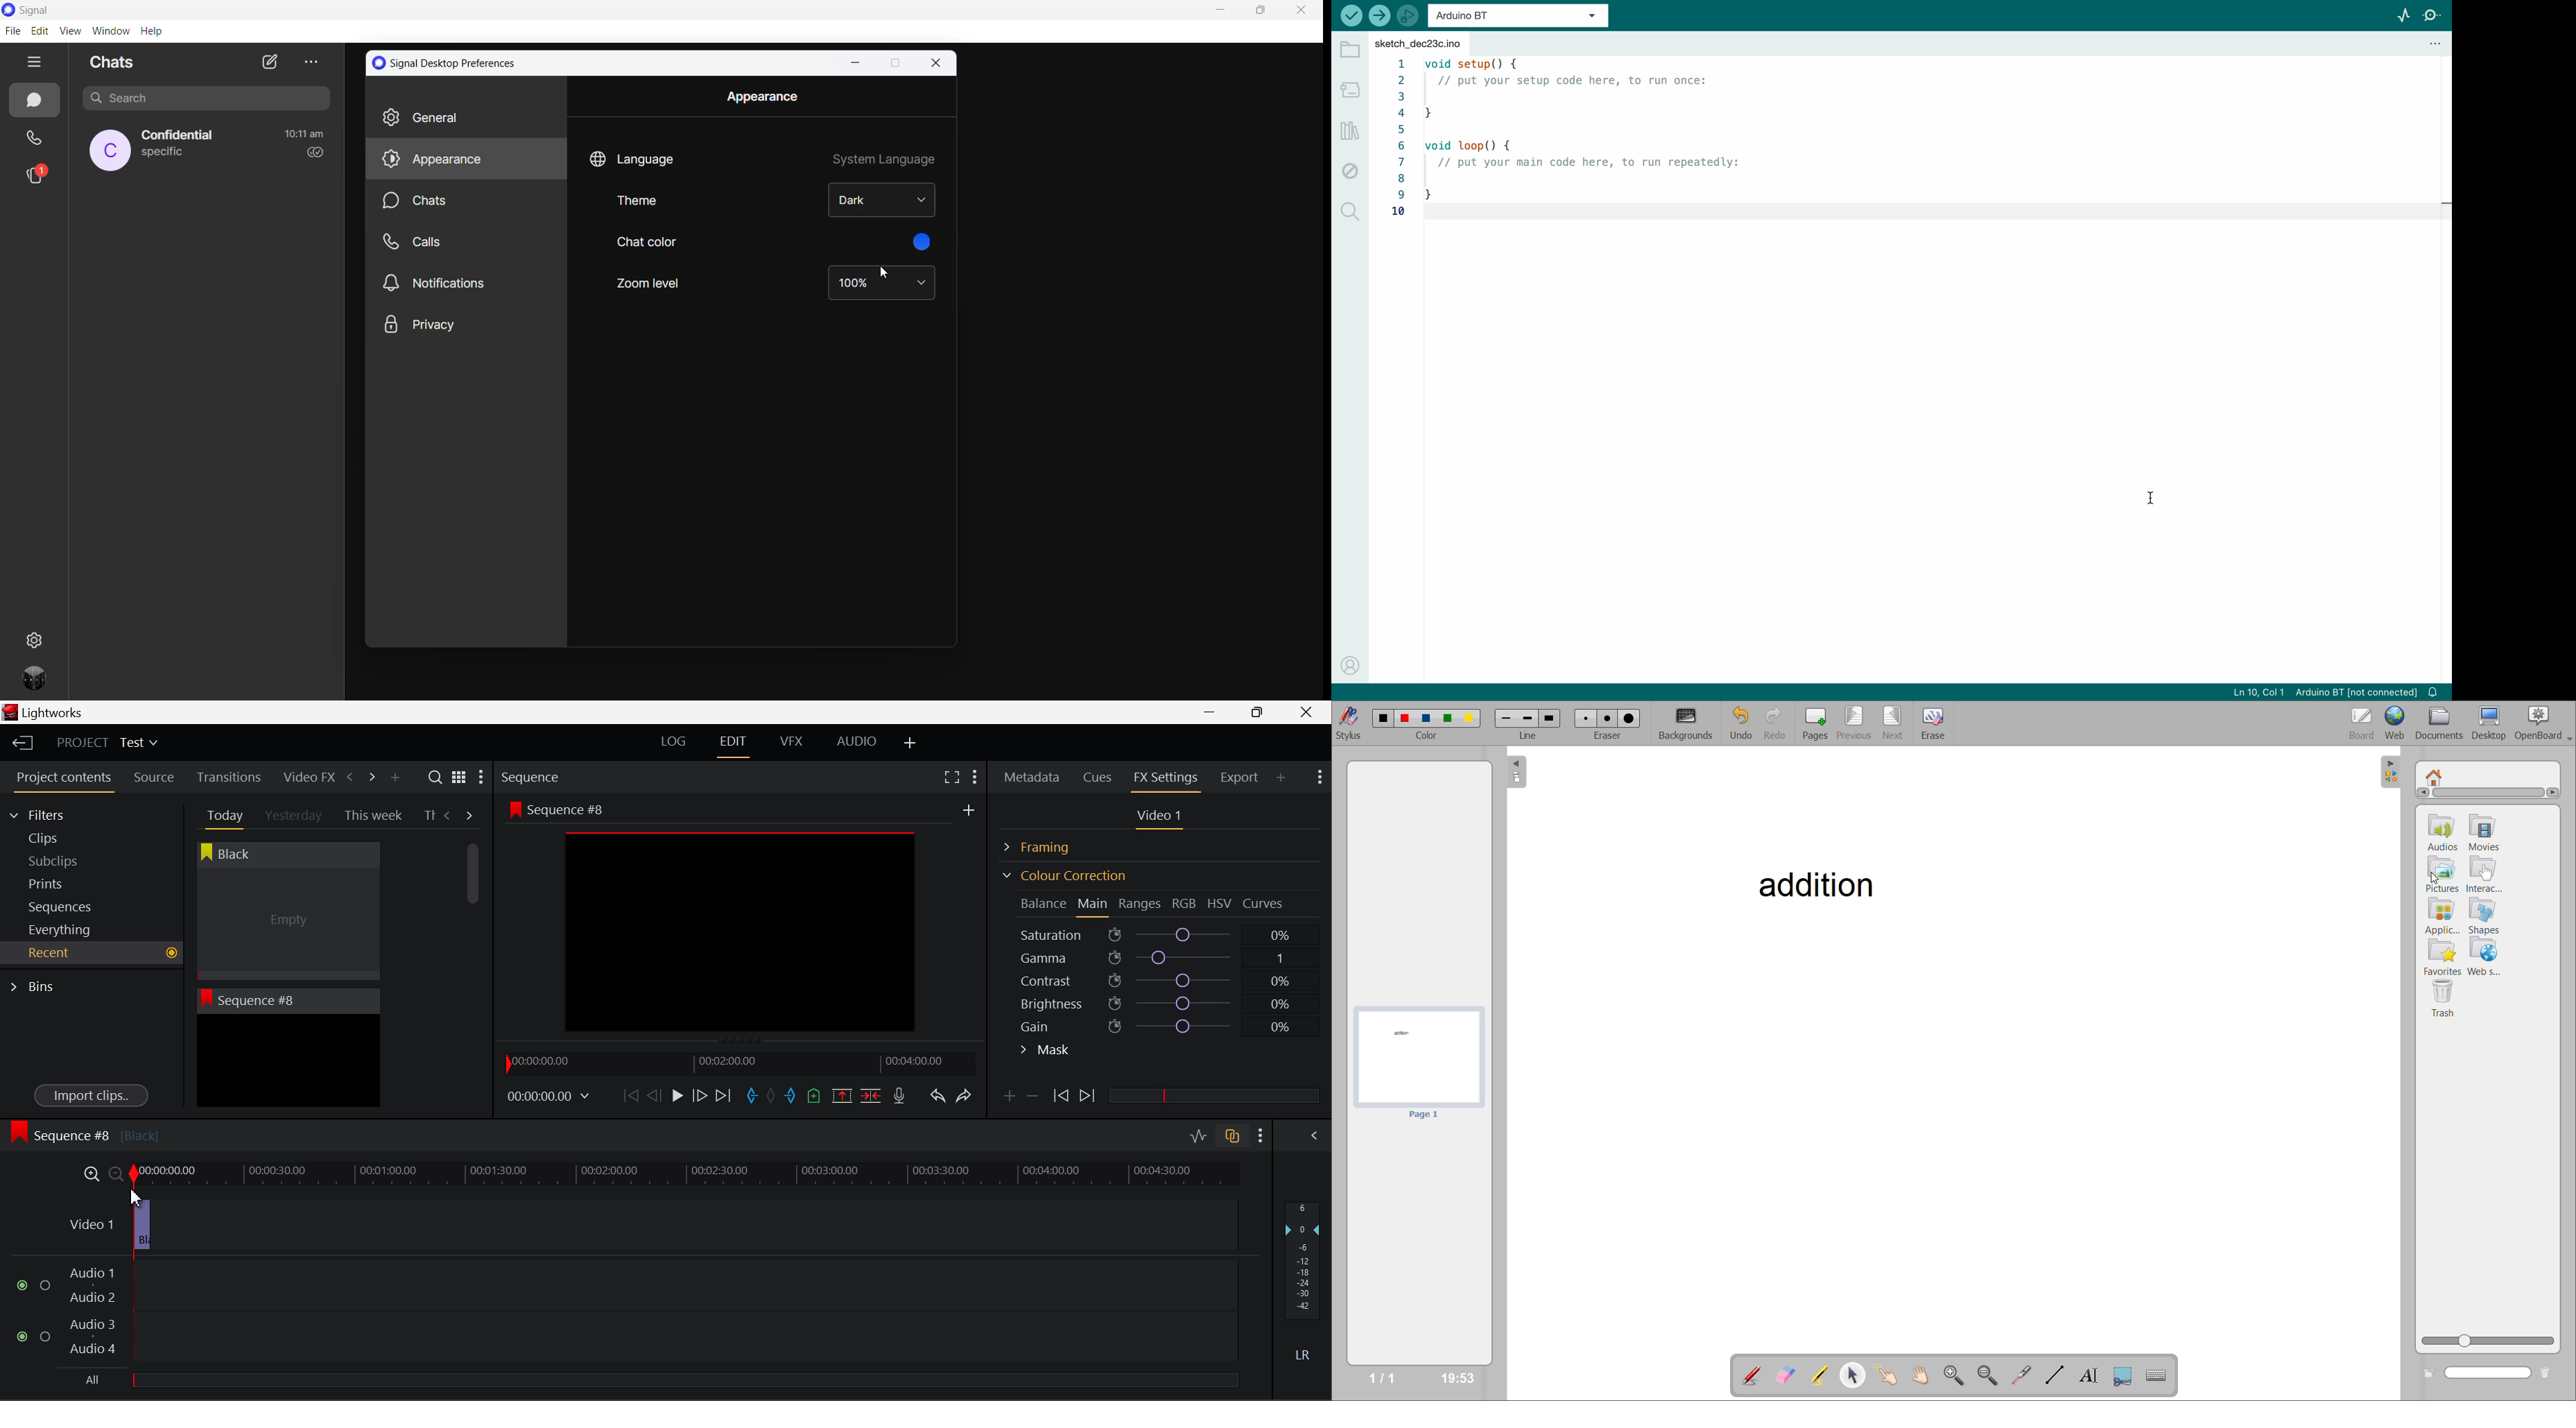 This screenshot has height=1428, width=2576. I want to click on chats, so click(34, 101).